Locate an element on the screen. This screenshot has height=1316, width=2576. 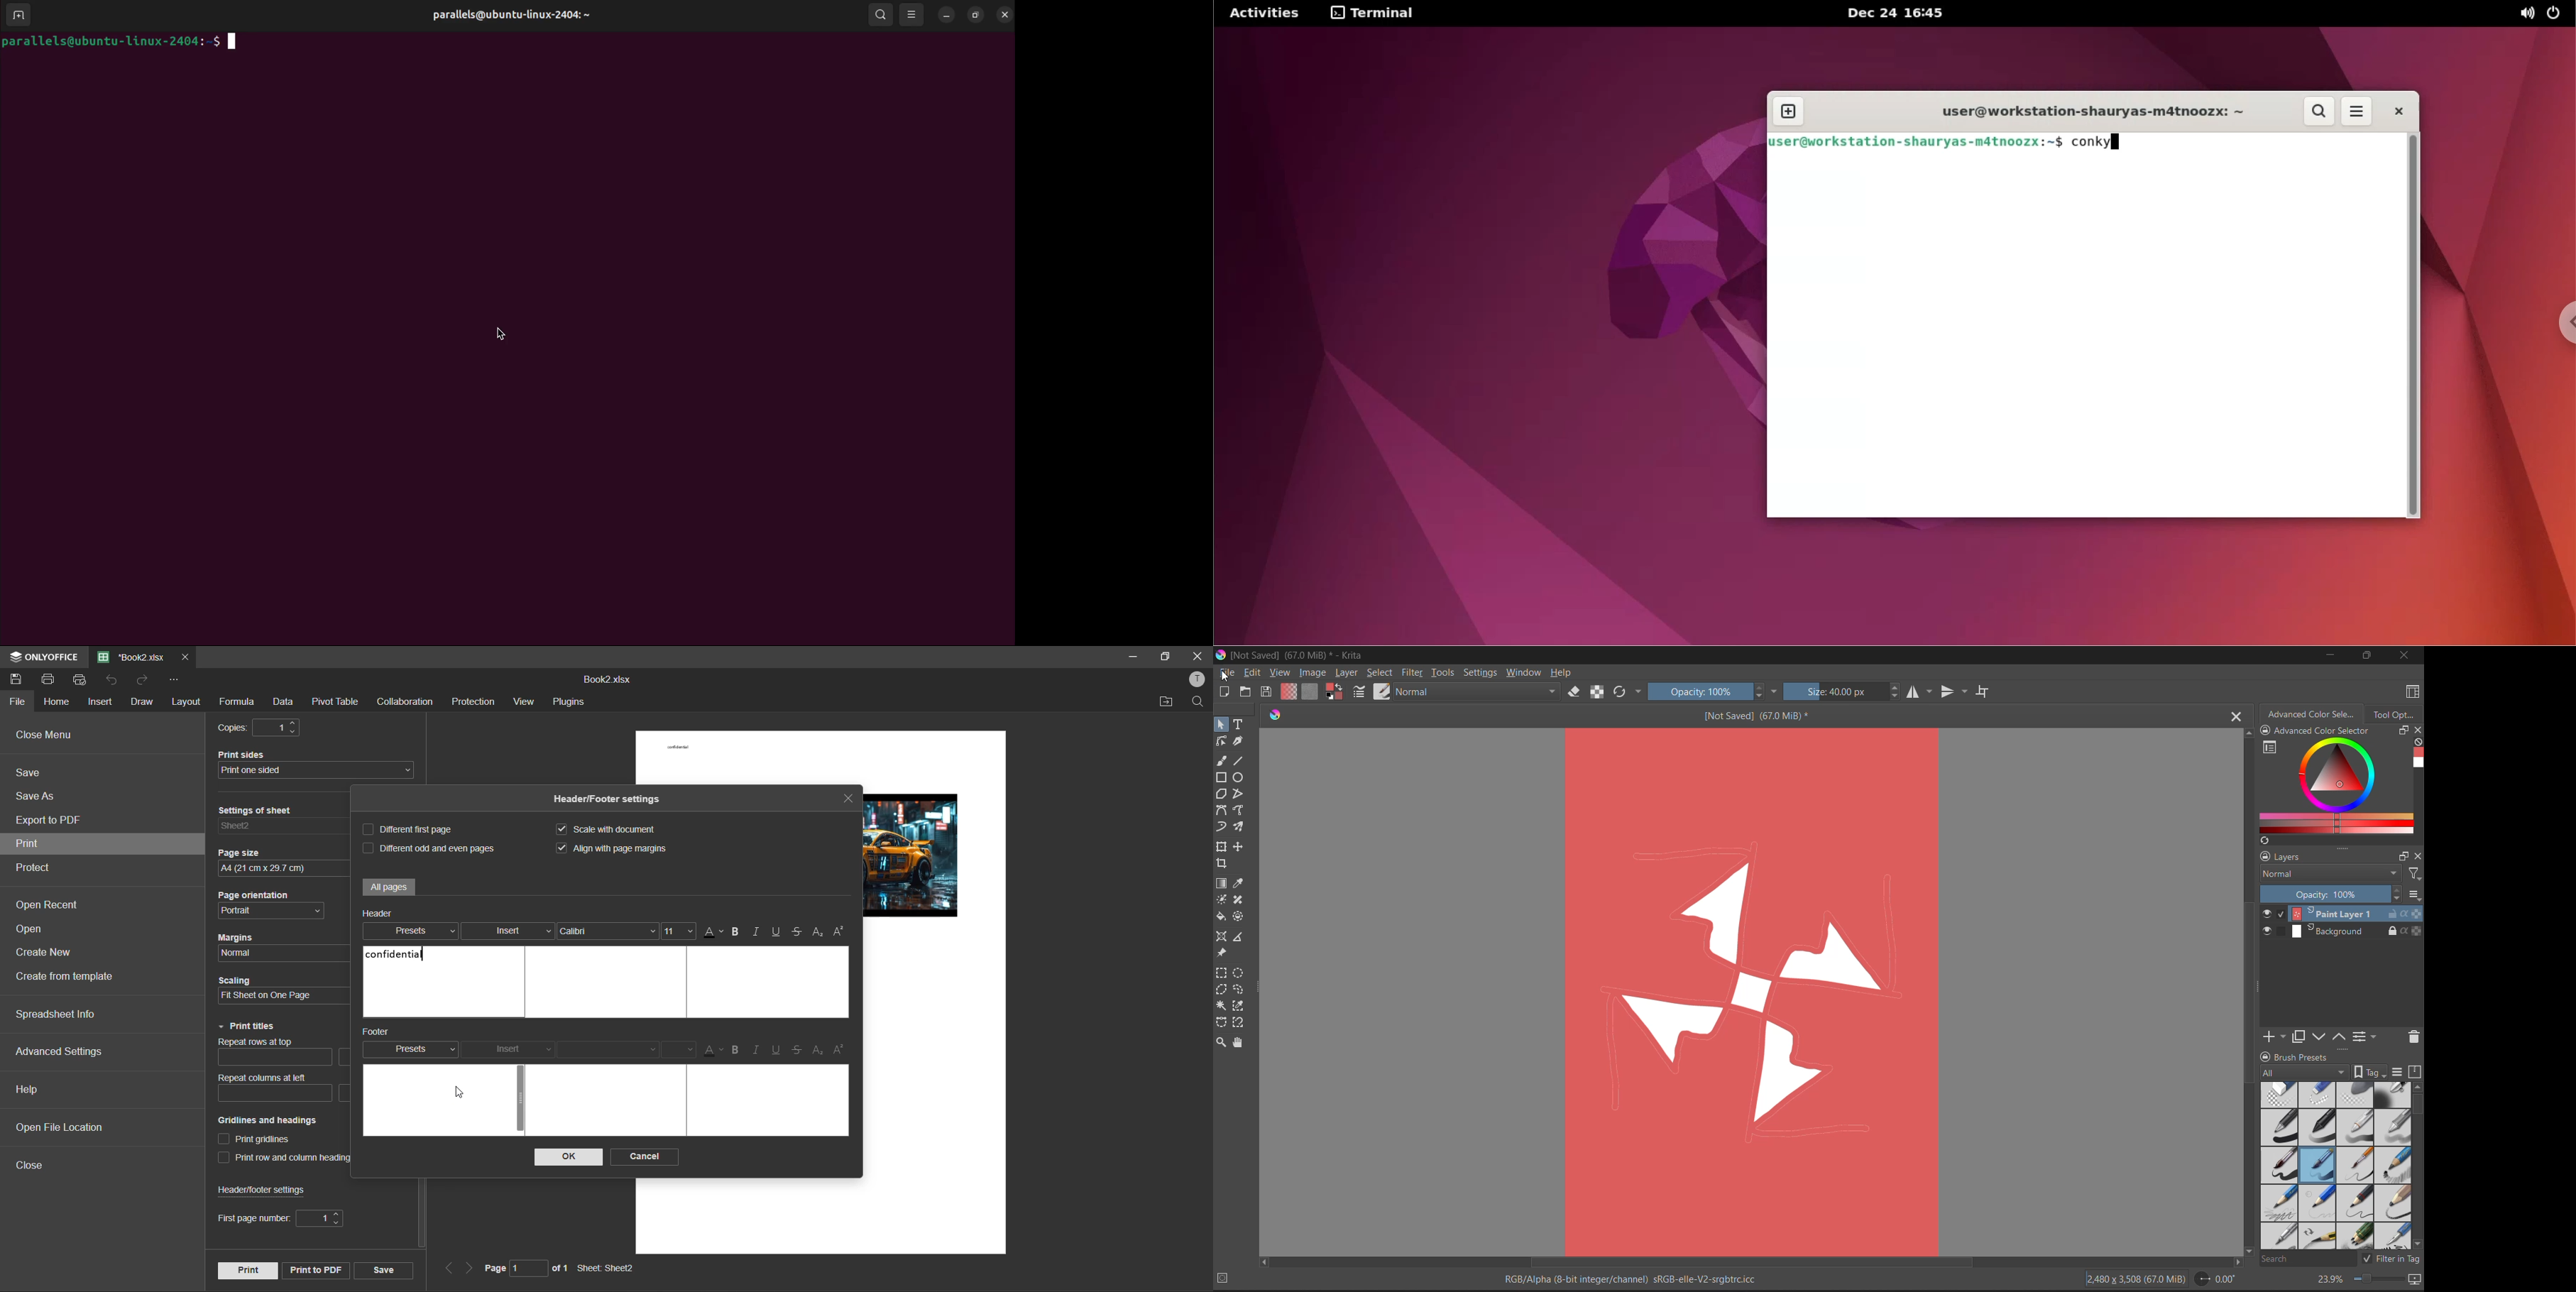
view is located at coordinates (525, 701).